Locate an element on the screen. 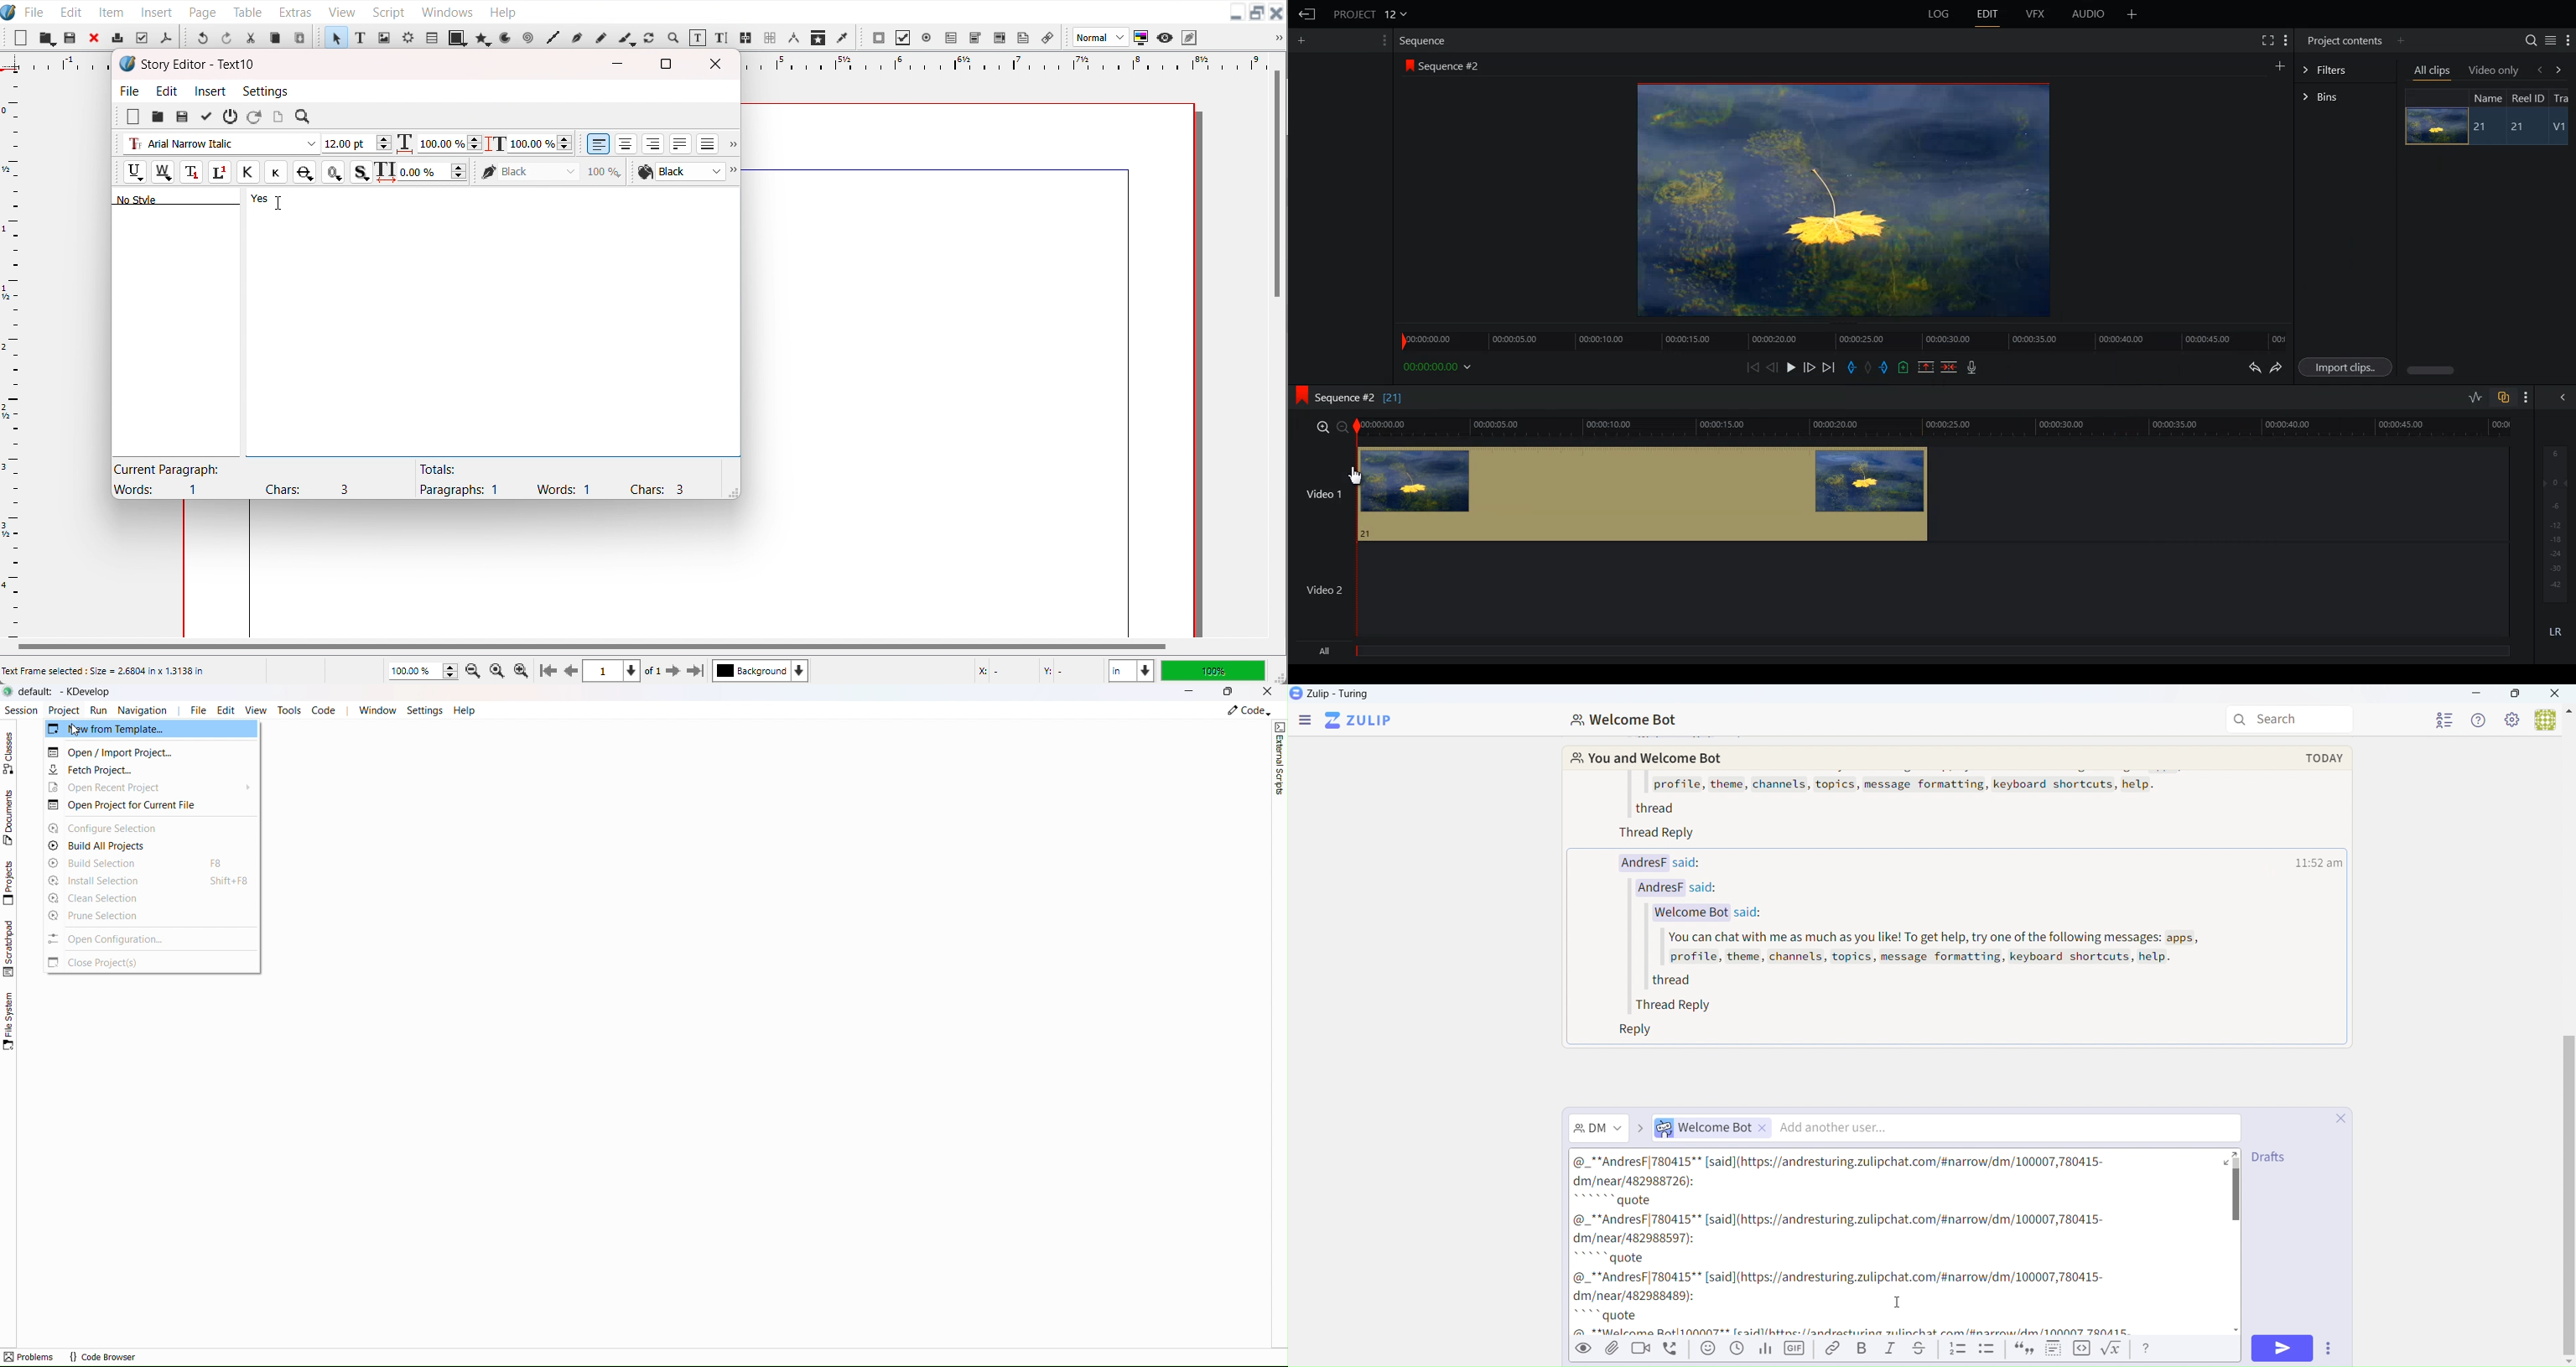  thread is located at coordinates (1898, 1245).